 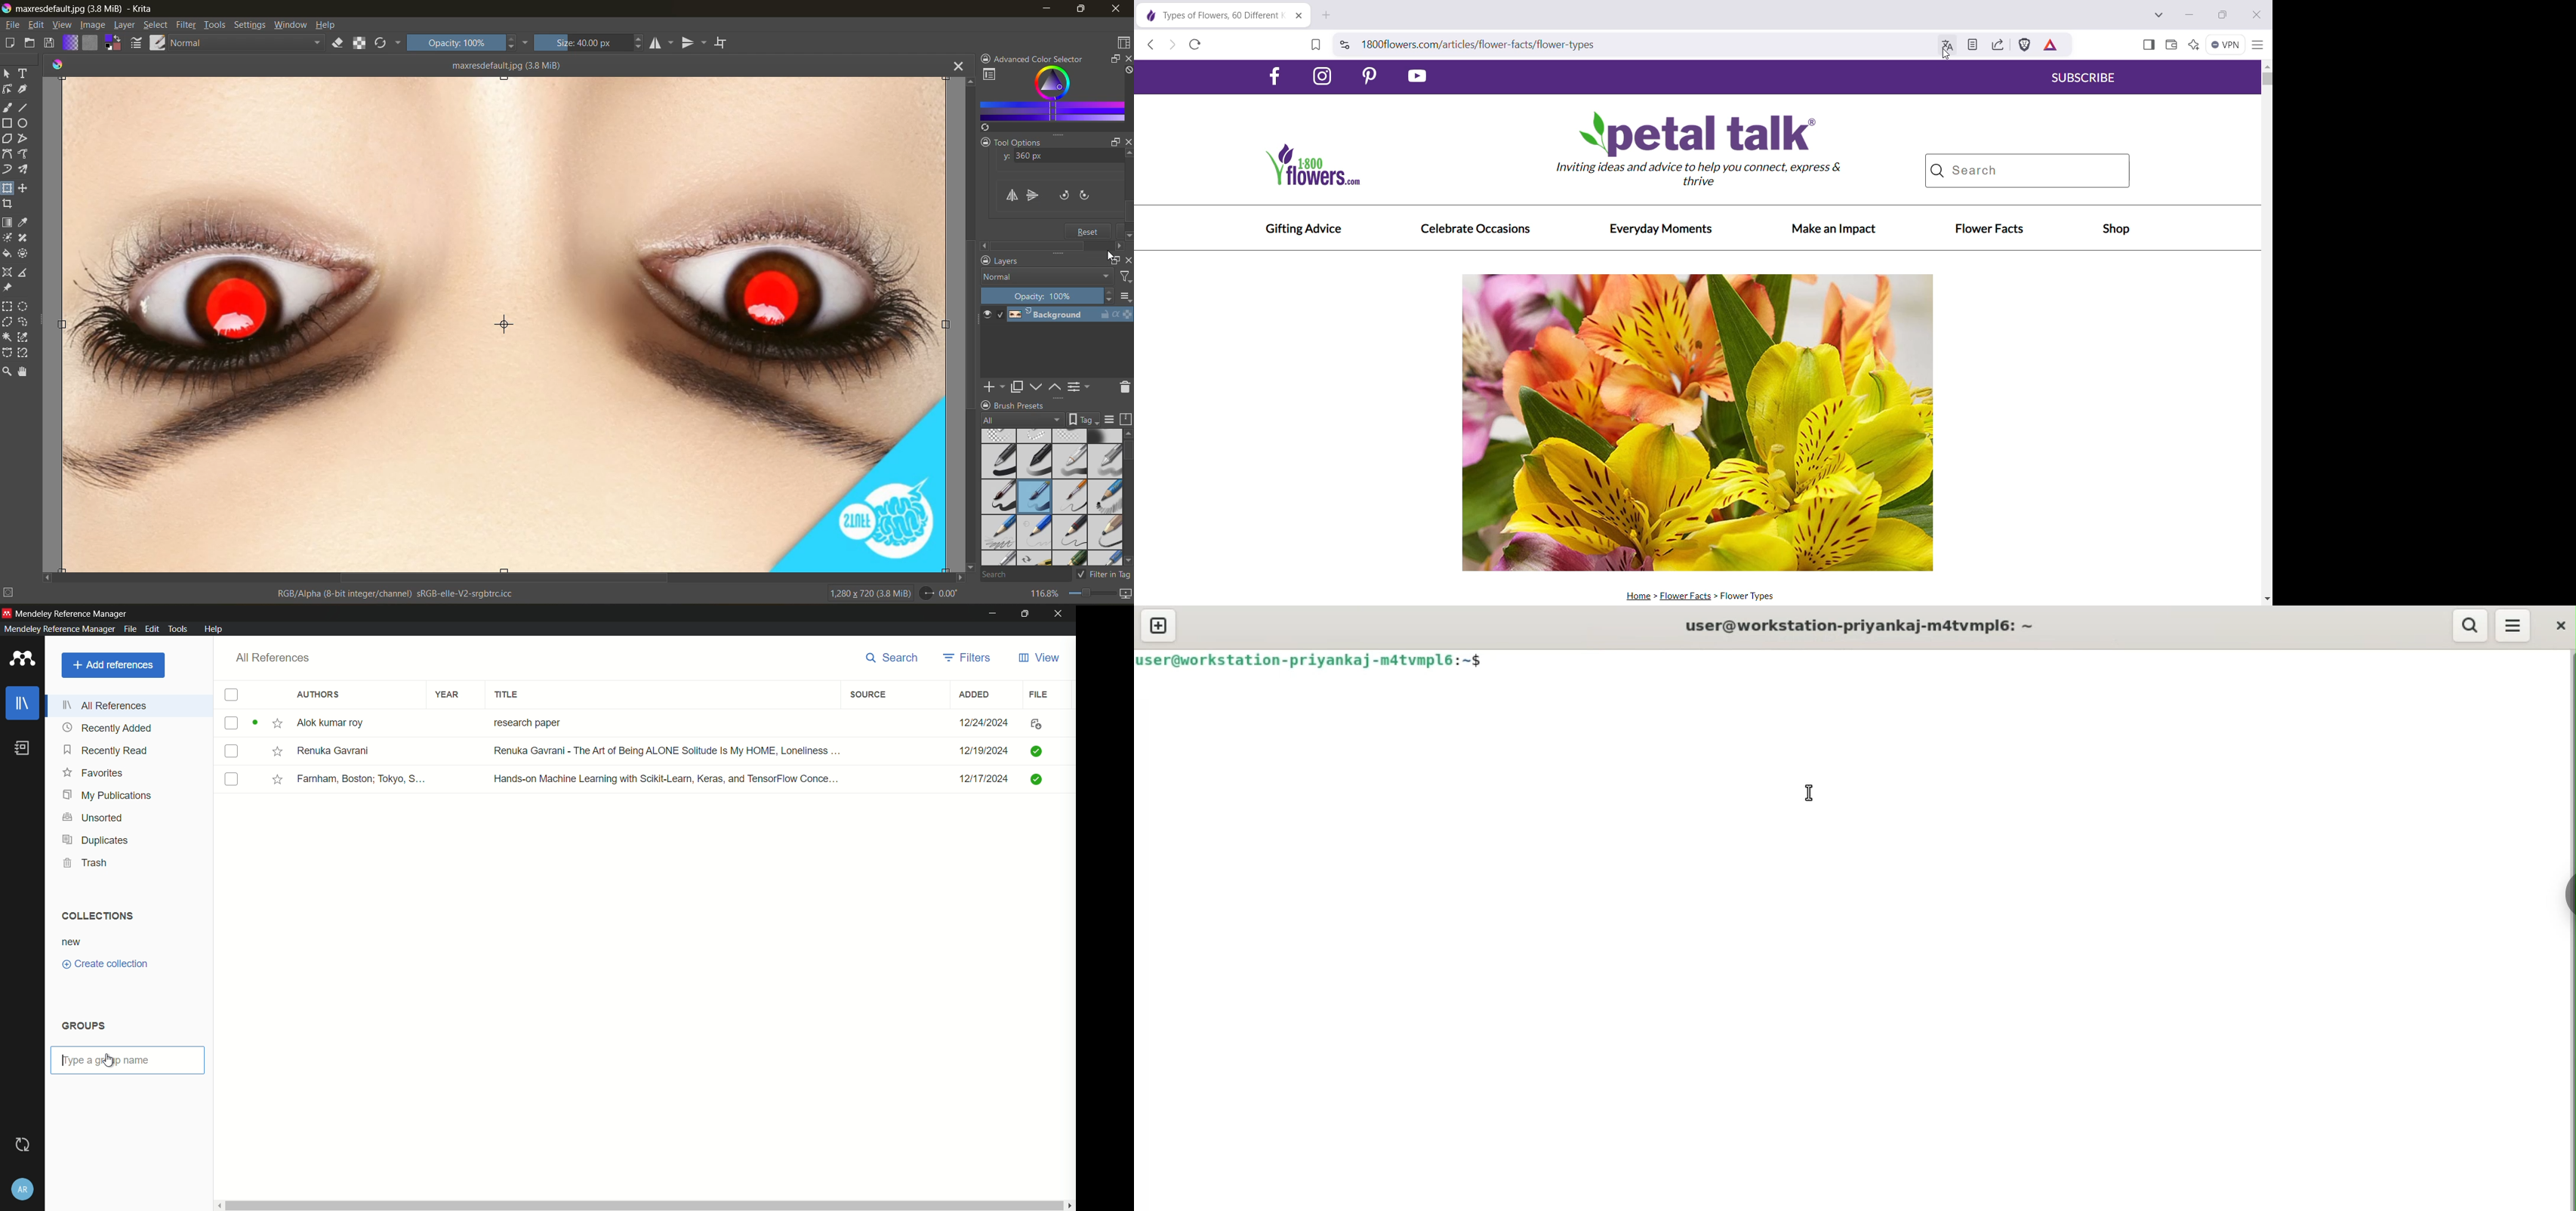 I want to click on Star, so click(x=268, y=724).